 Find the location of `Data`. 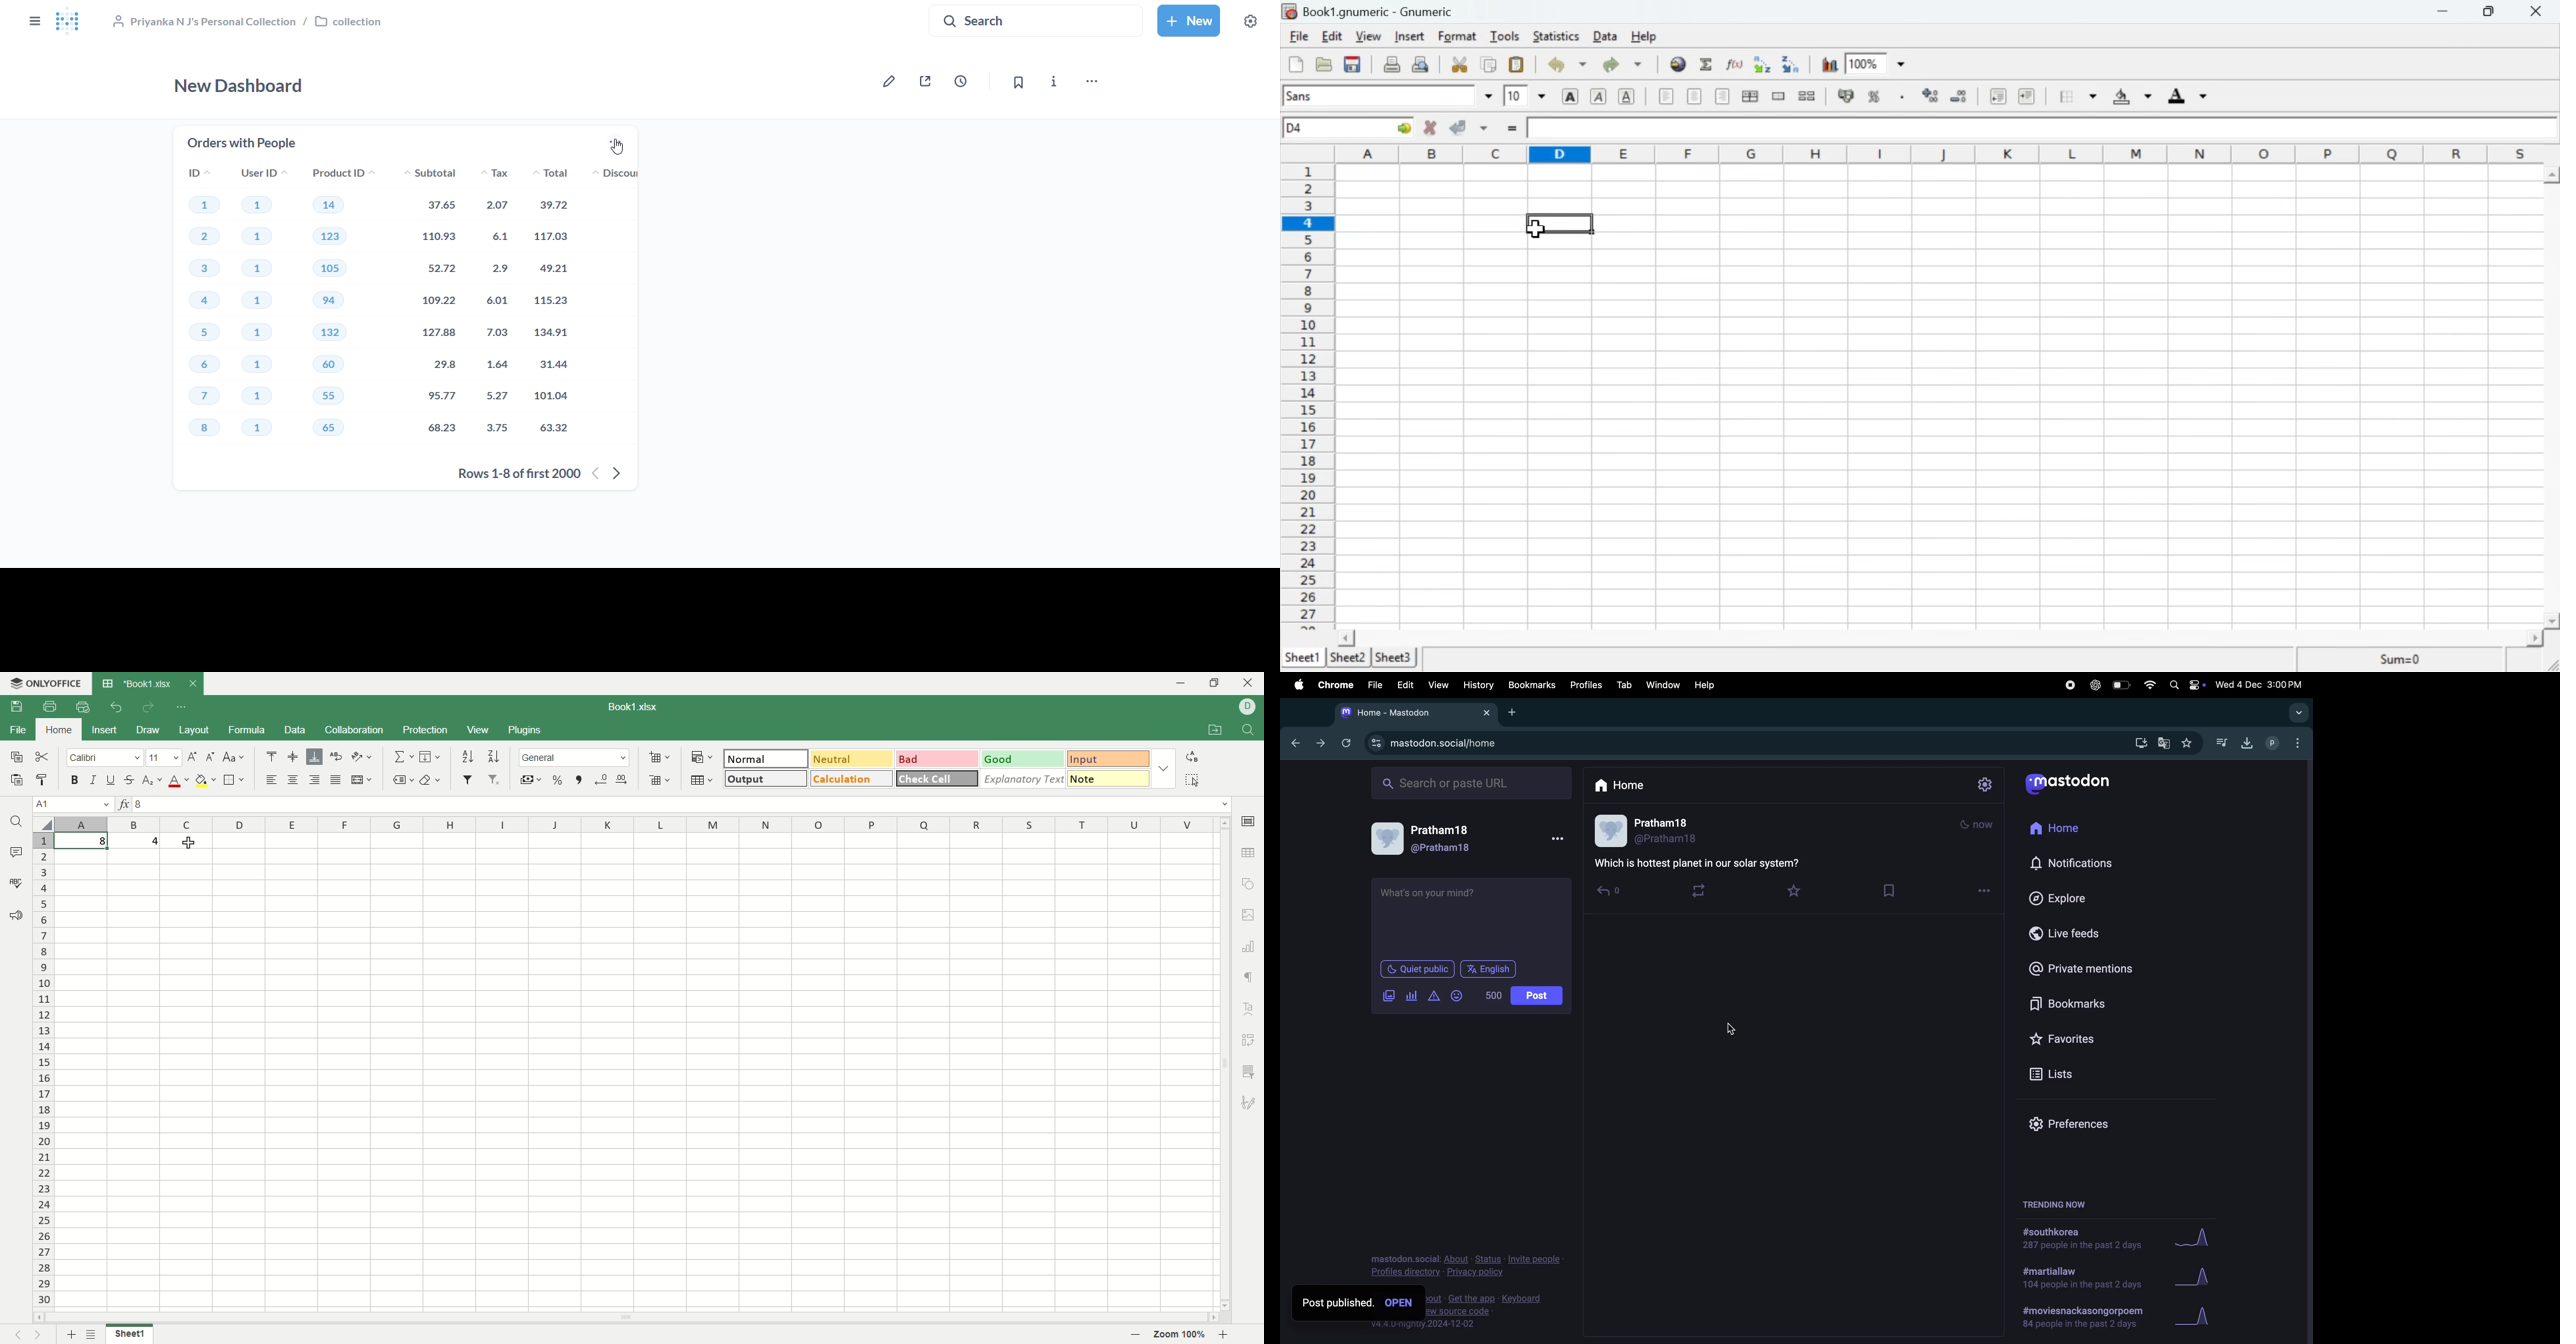

Data is located at coordinates (1607, 37).